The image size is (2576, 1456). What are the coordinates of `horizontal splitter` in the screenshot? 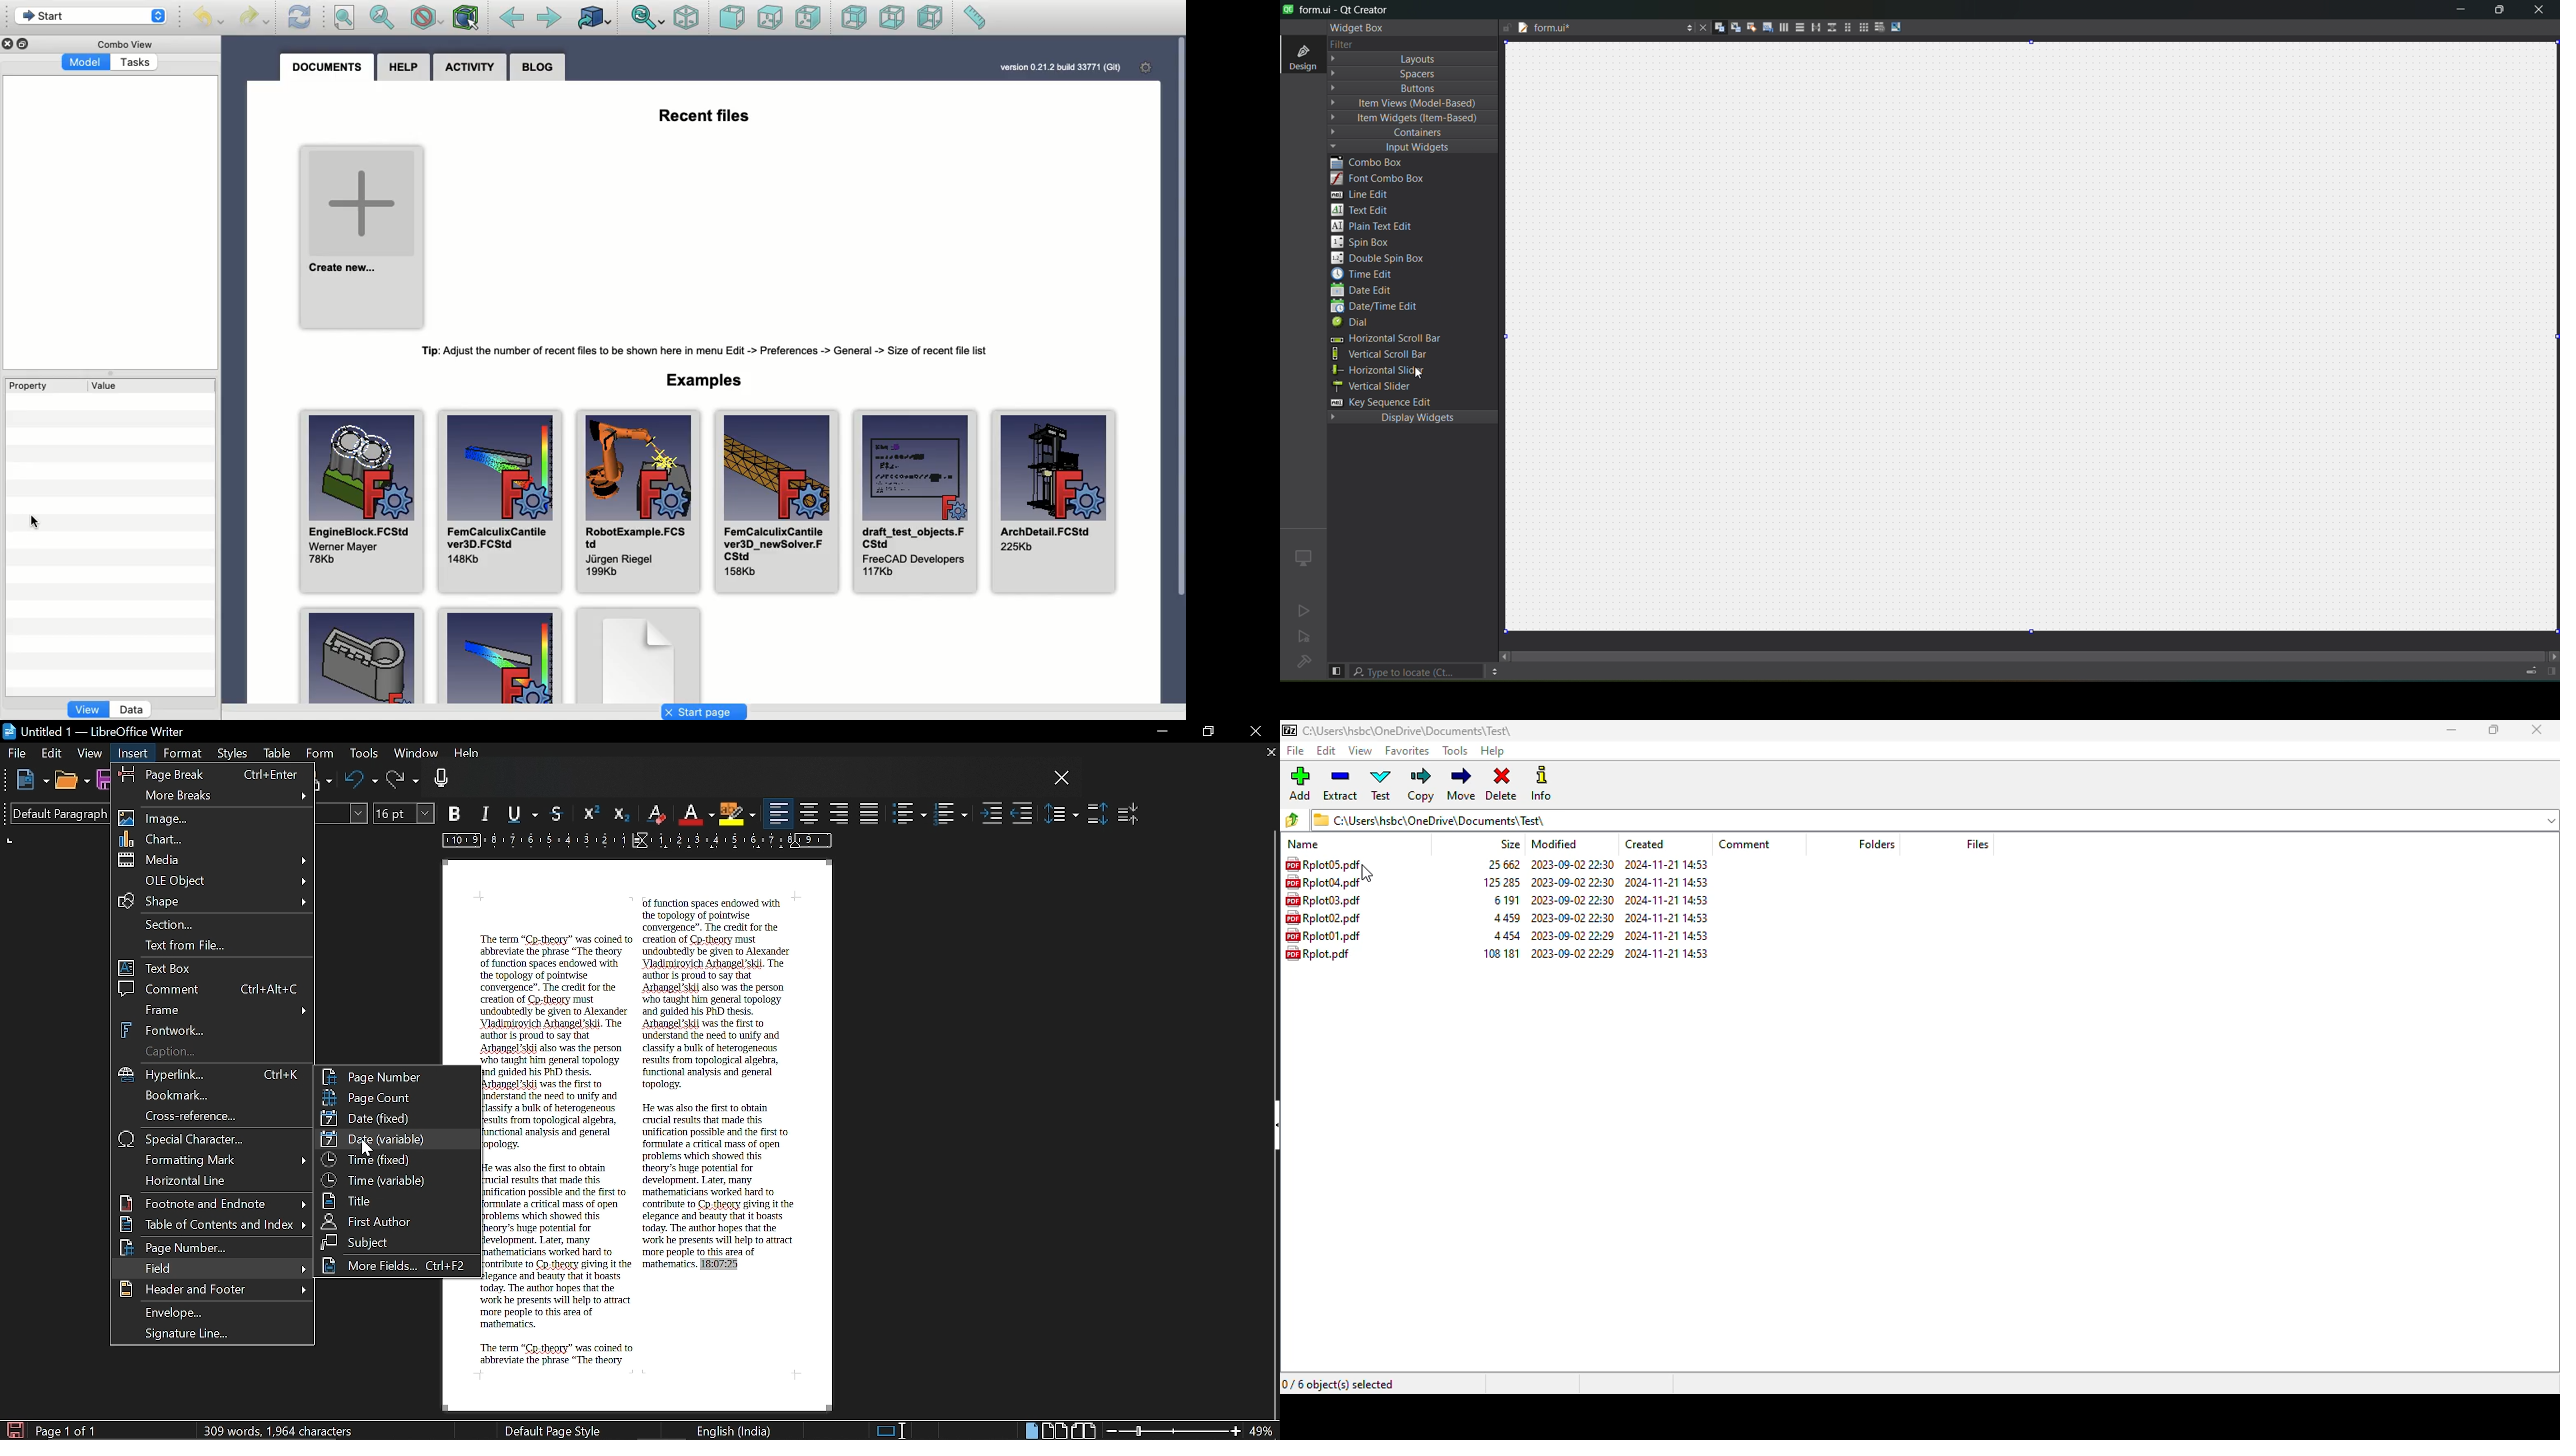 It's located at (1815, 28).